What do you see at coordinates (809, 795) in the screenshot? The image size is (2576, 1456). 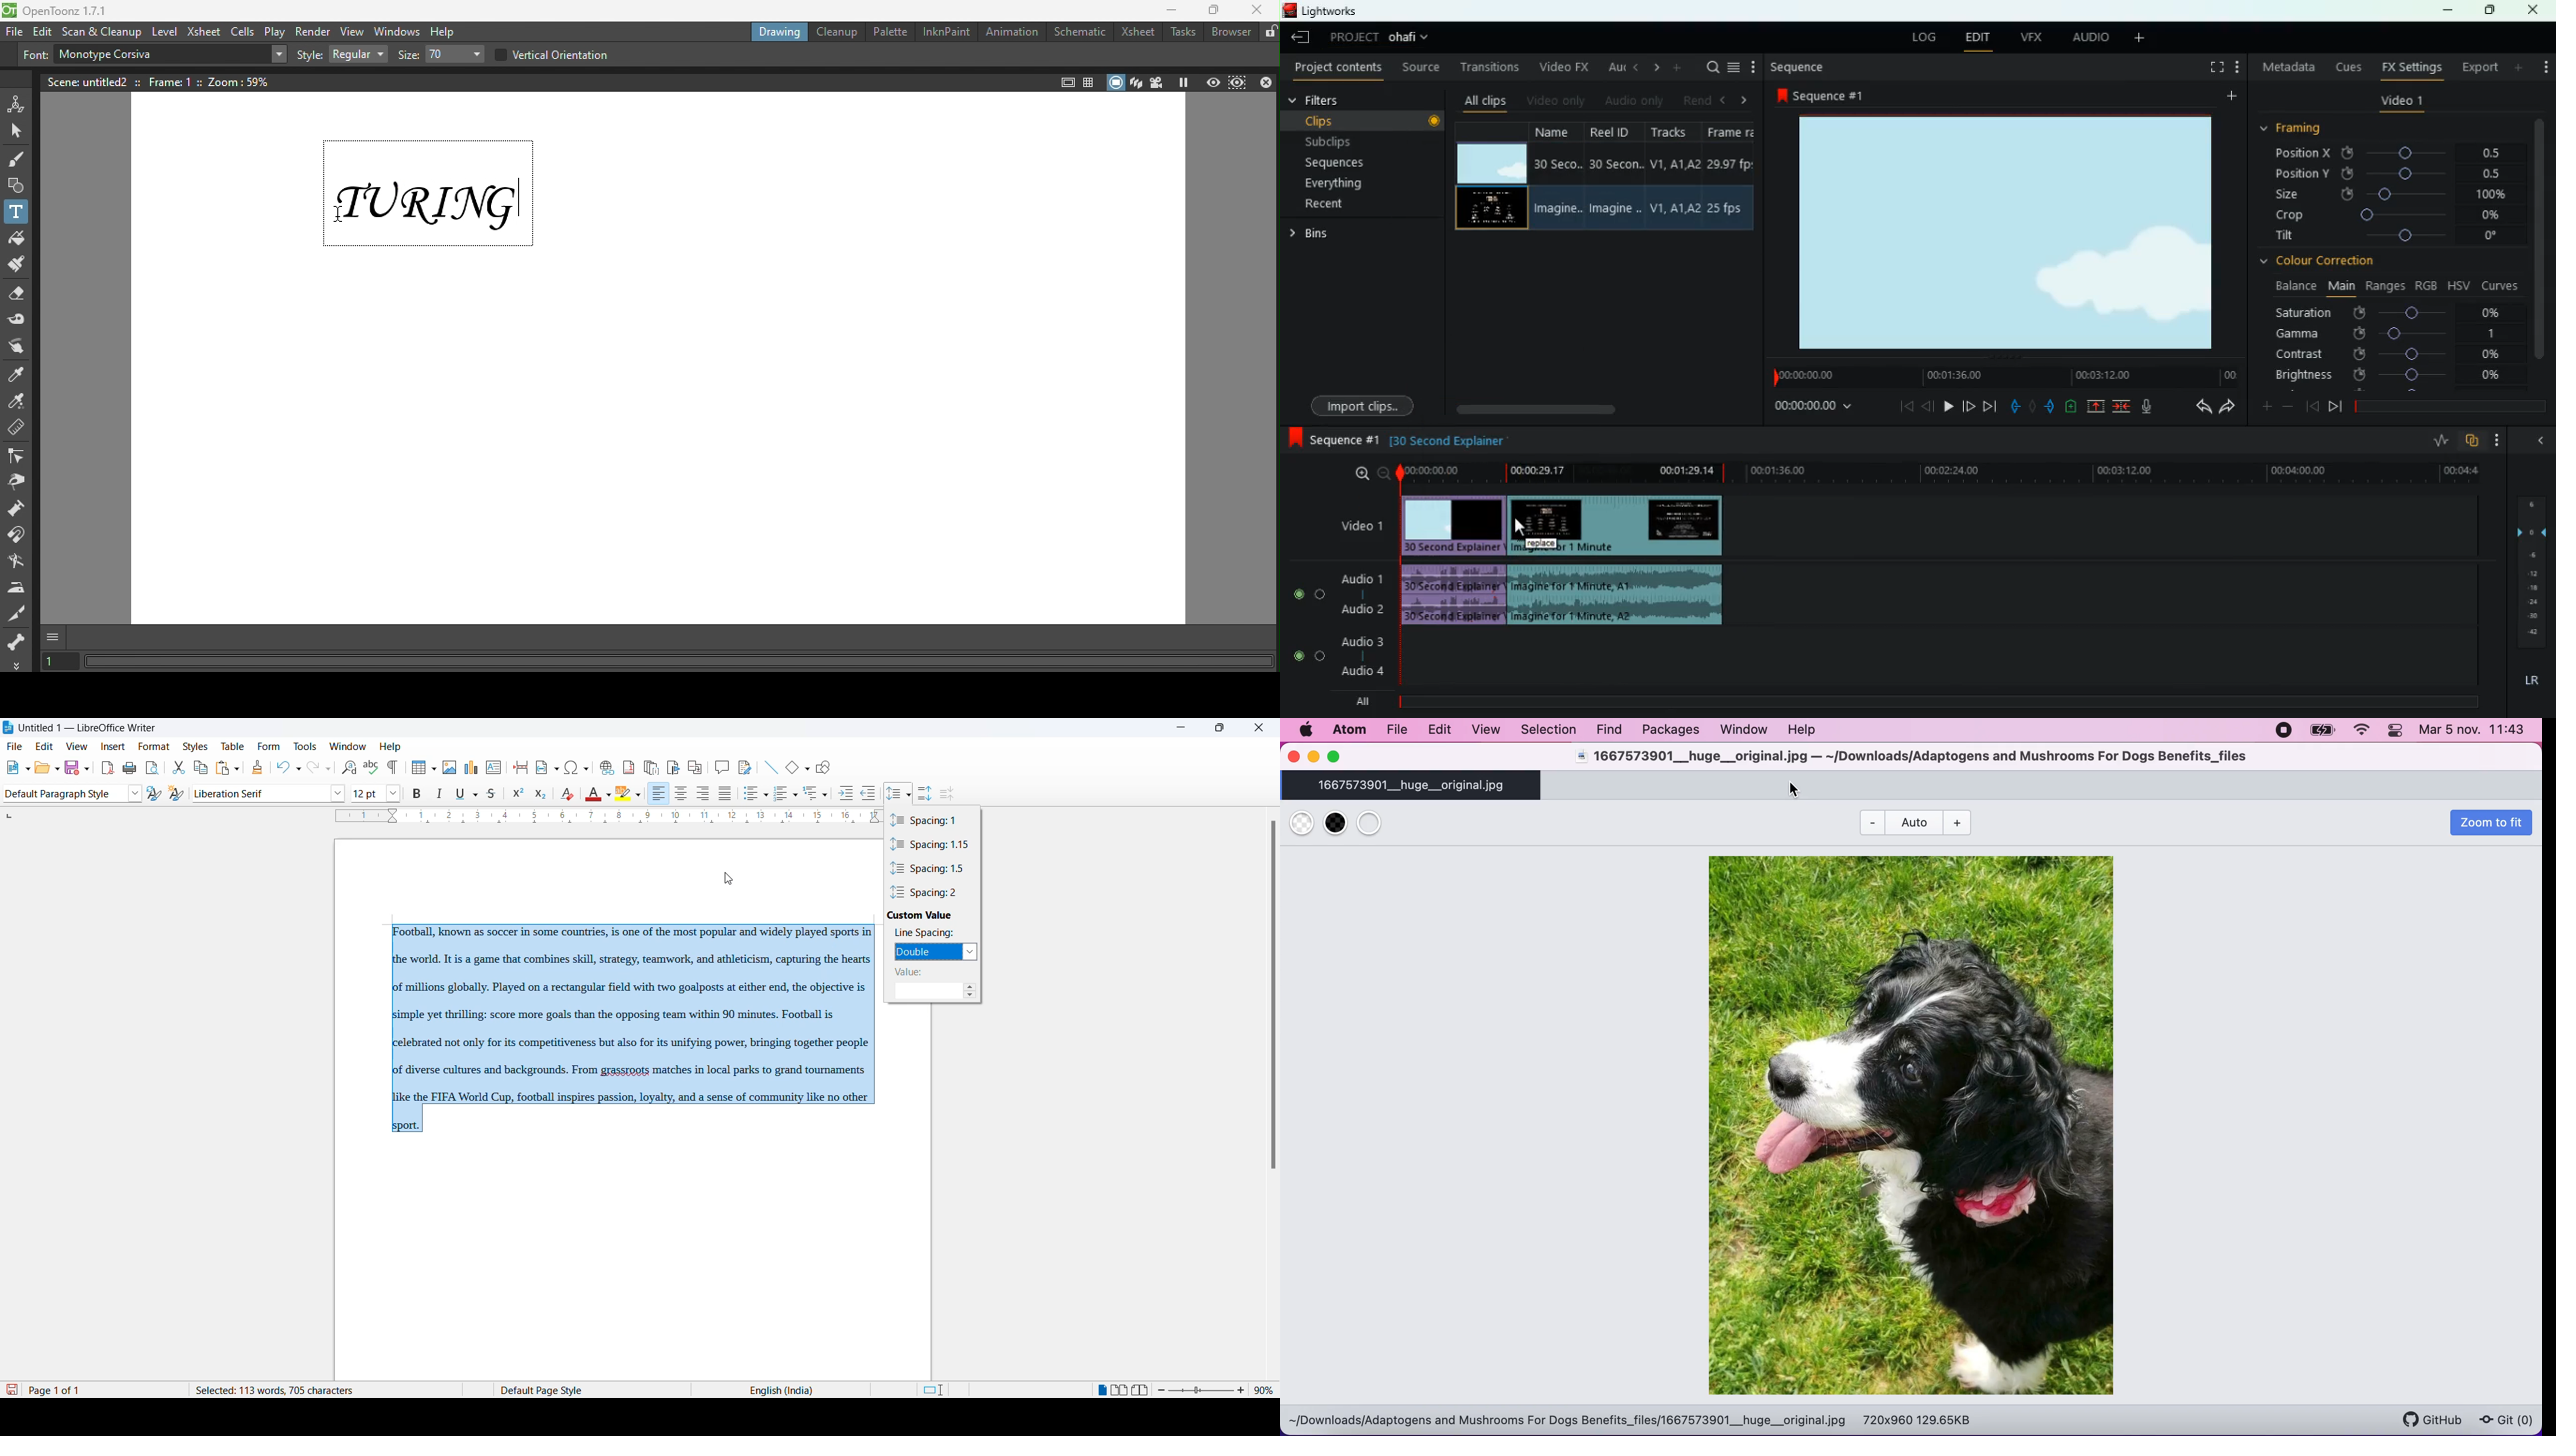 I see `outline format ` at bounding box center [809, 795].